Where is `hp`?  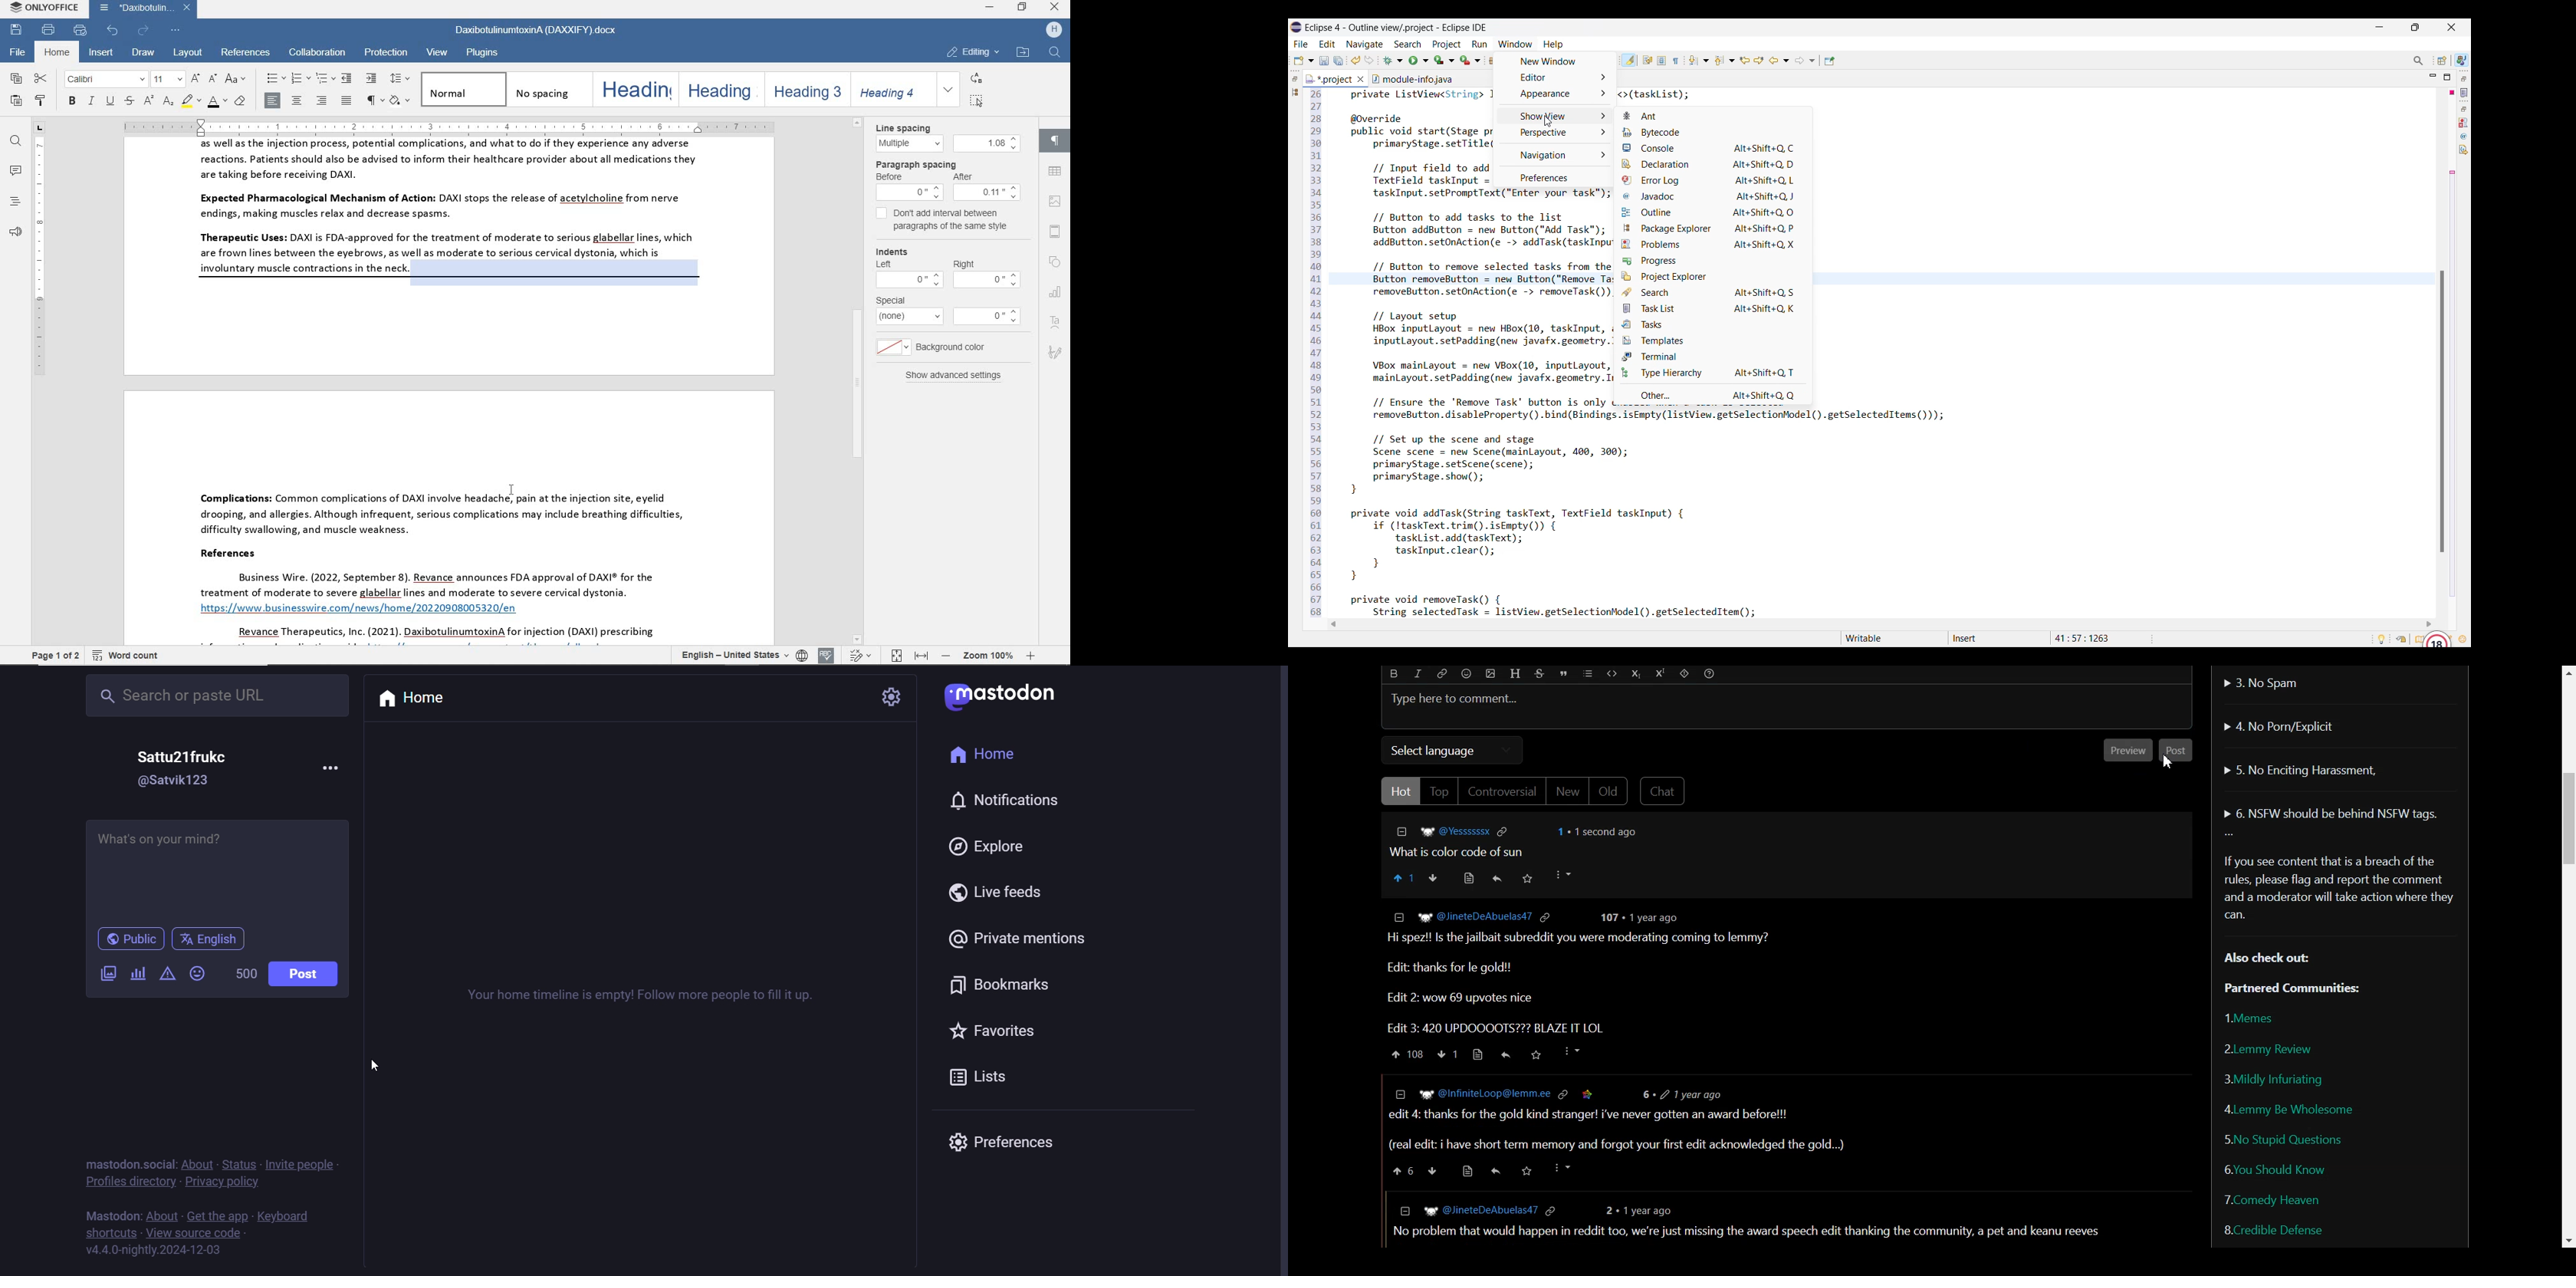
hp is located at coordinates (1052, 31).